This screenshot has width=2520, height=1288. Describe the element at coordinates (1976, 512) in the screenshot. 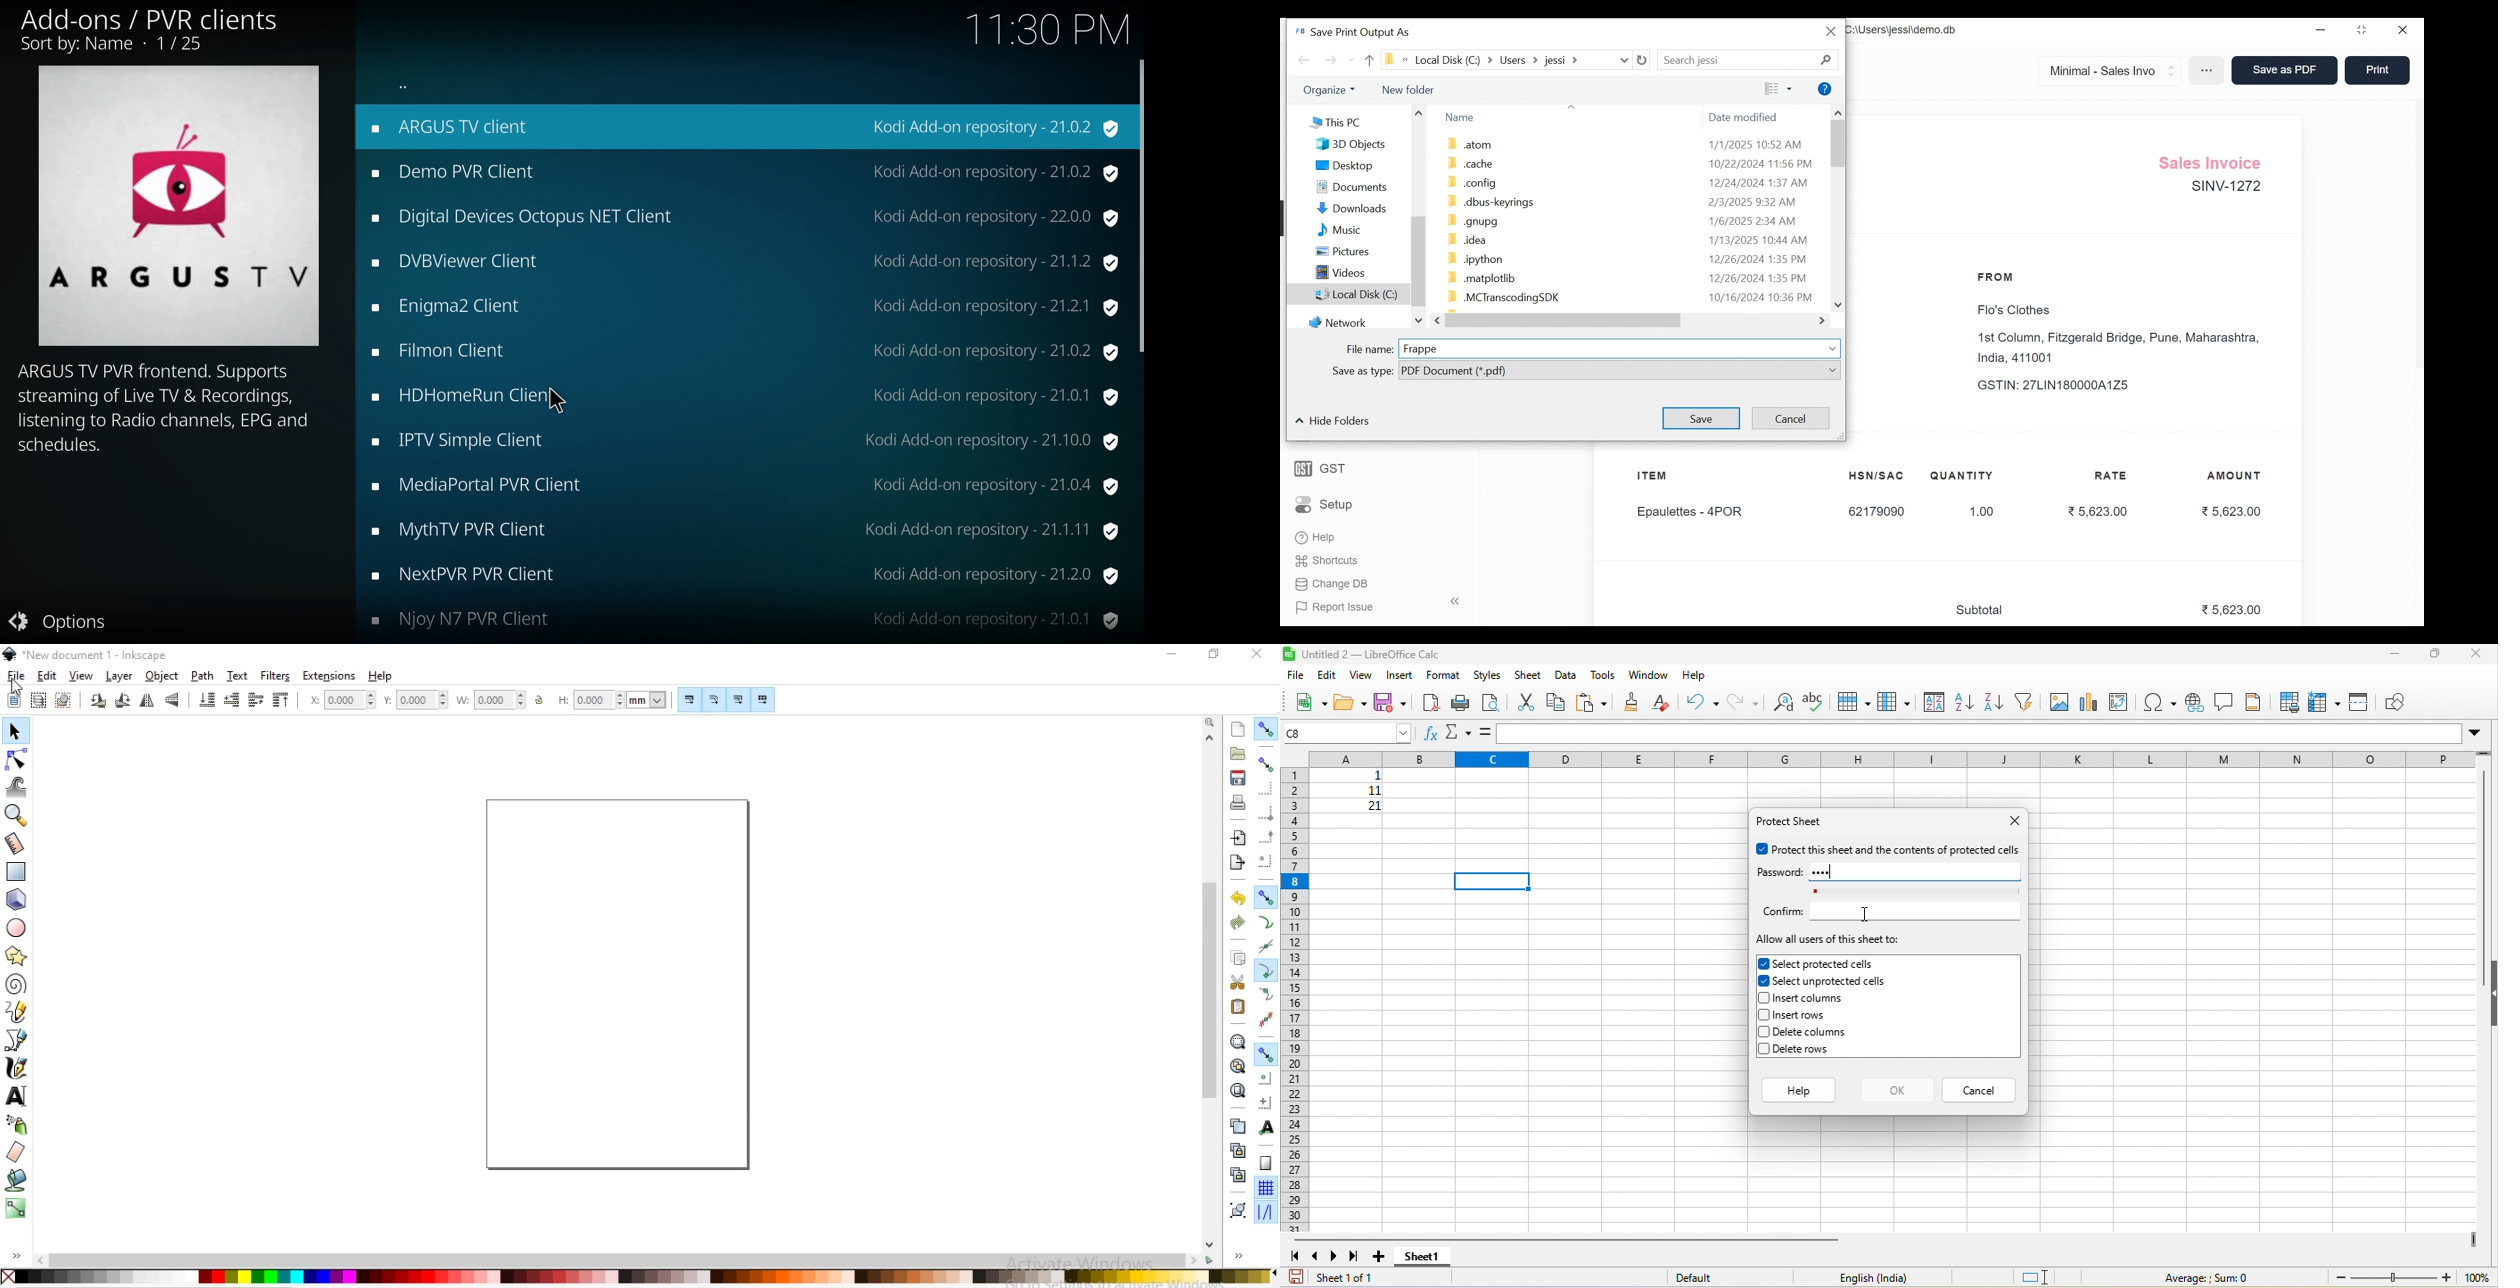

I see `1.00` at that location.